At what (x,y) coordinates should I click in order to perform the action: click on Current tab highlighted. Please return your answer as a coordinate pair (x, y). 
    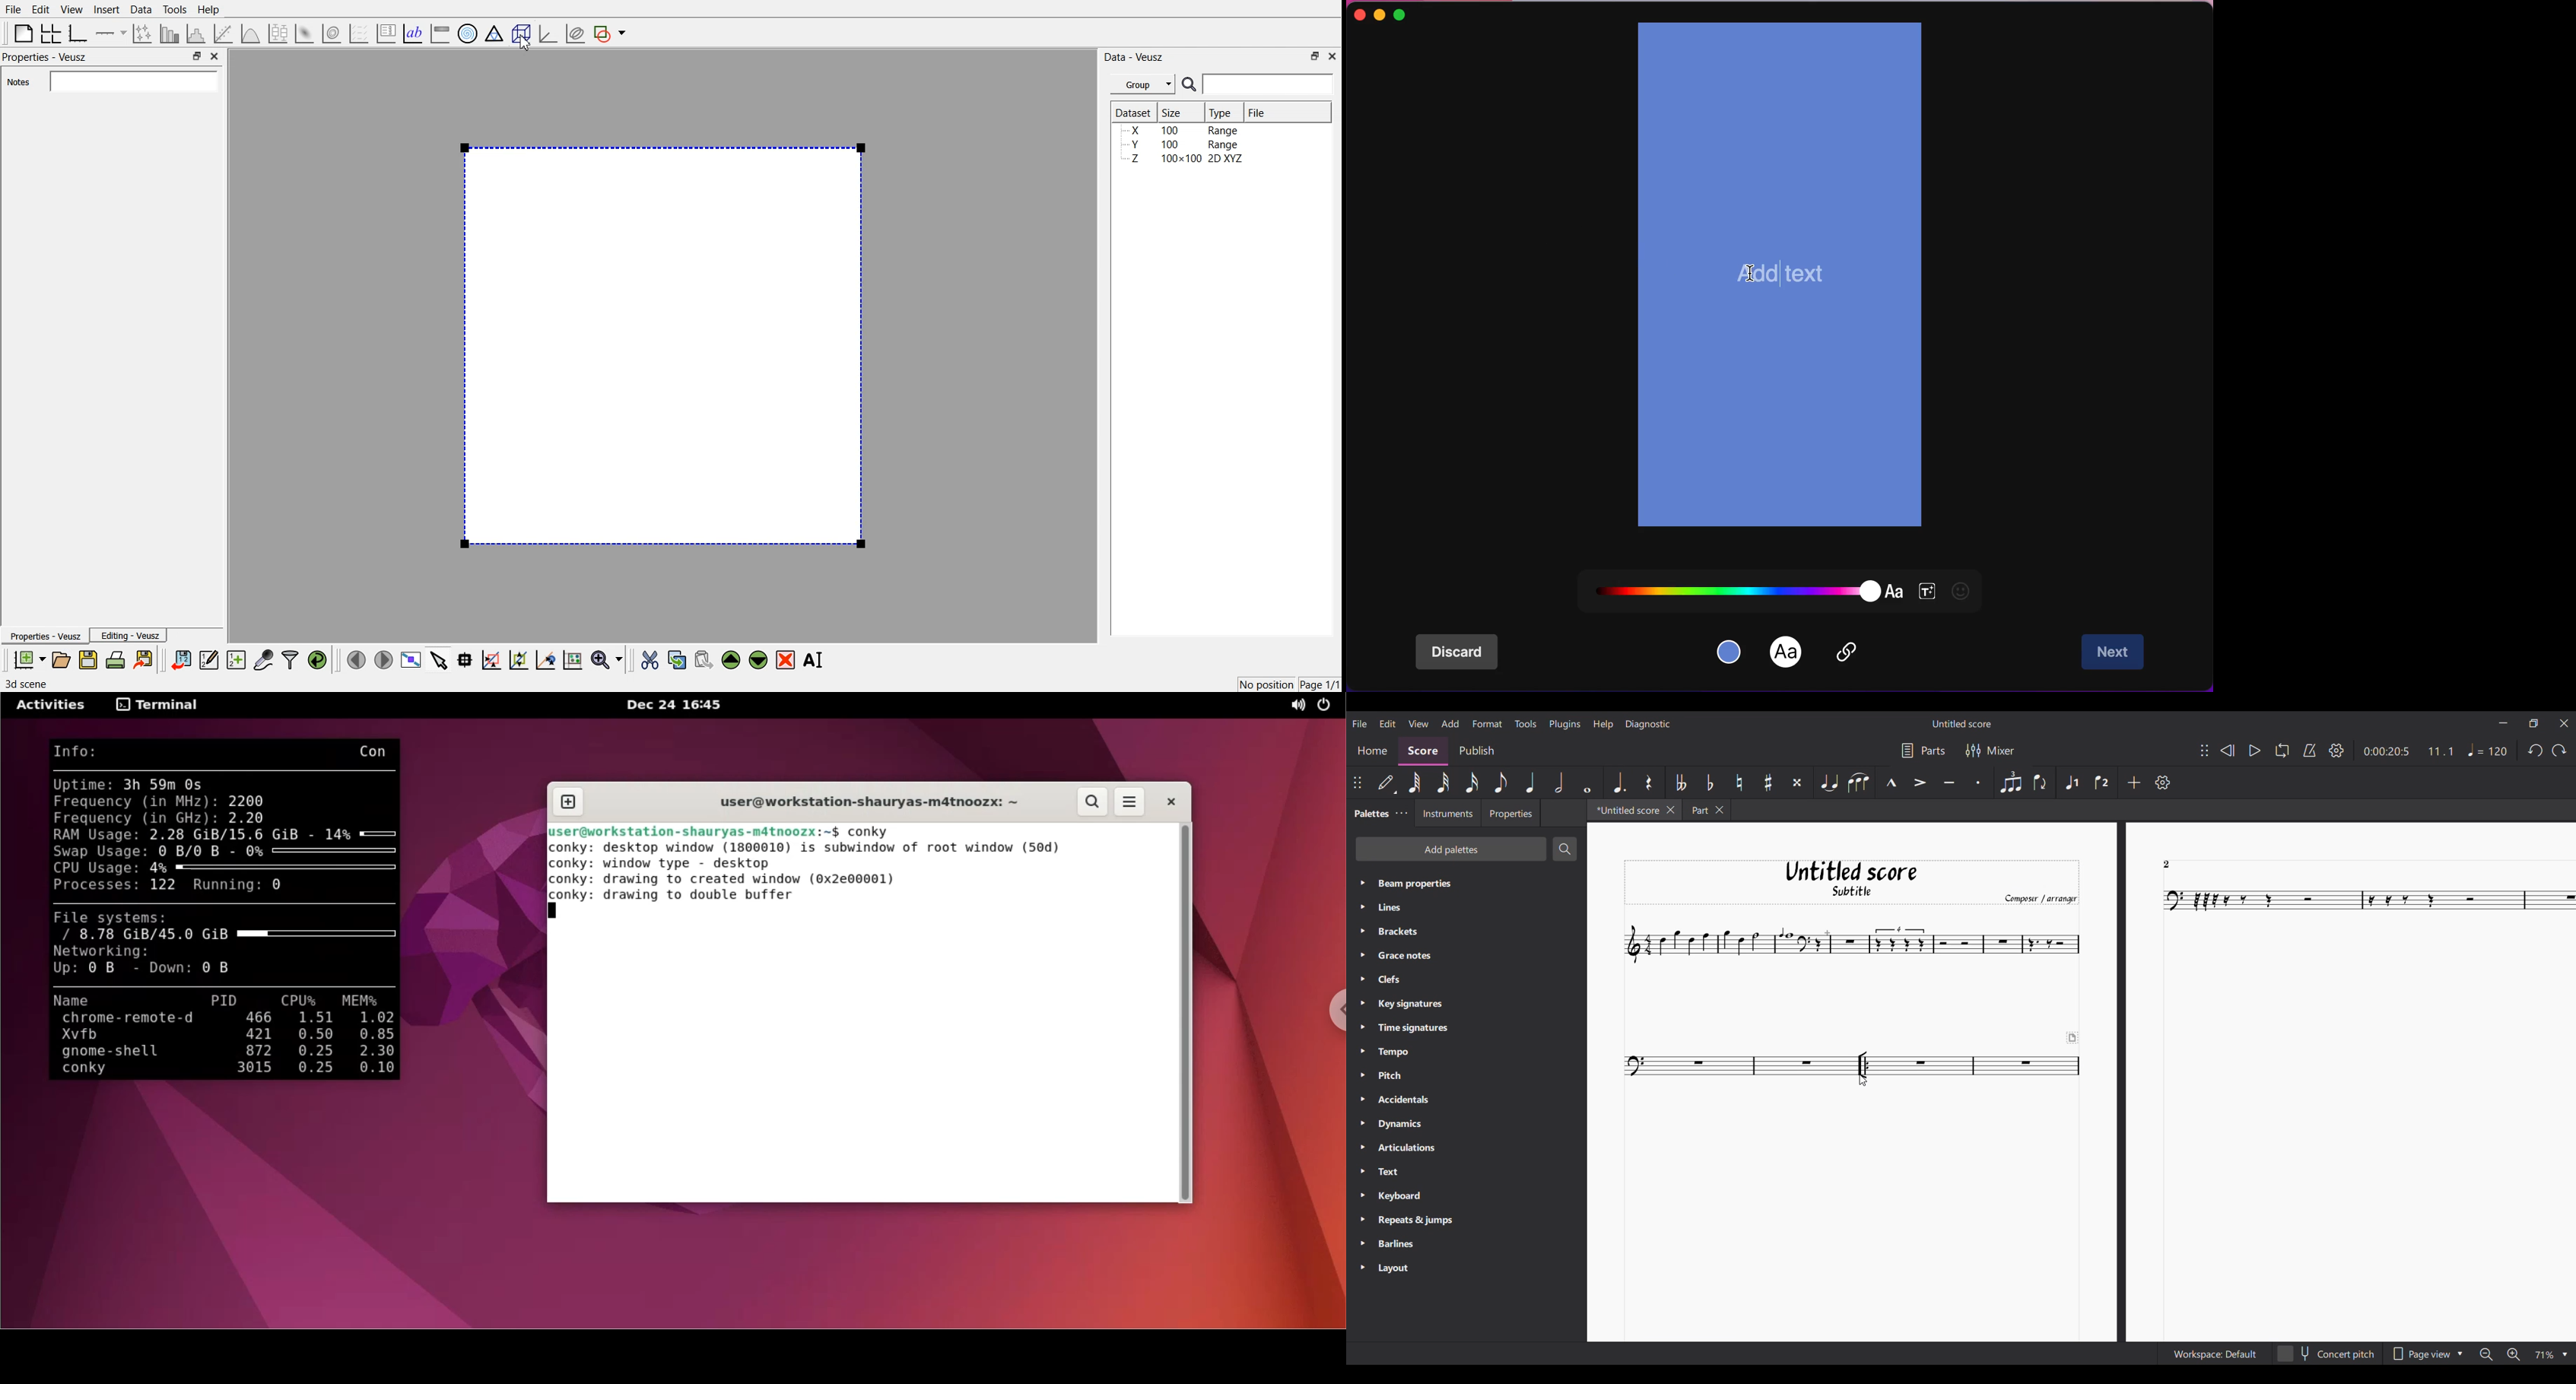
    Looking at the image, I should click on (1626, 810).